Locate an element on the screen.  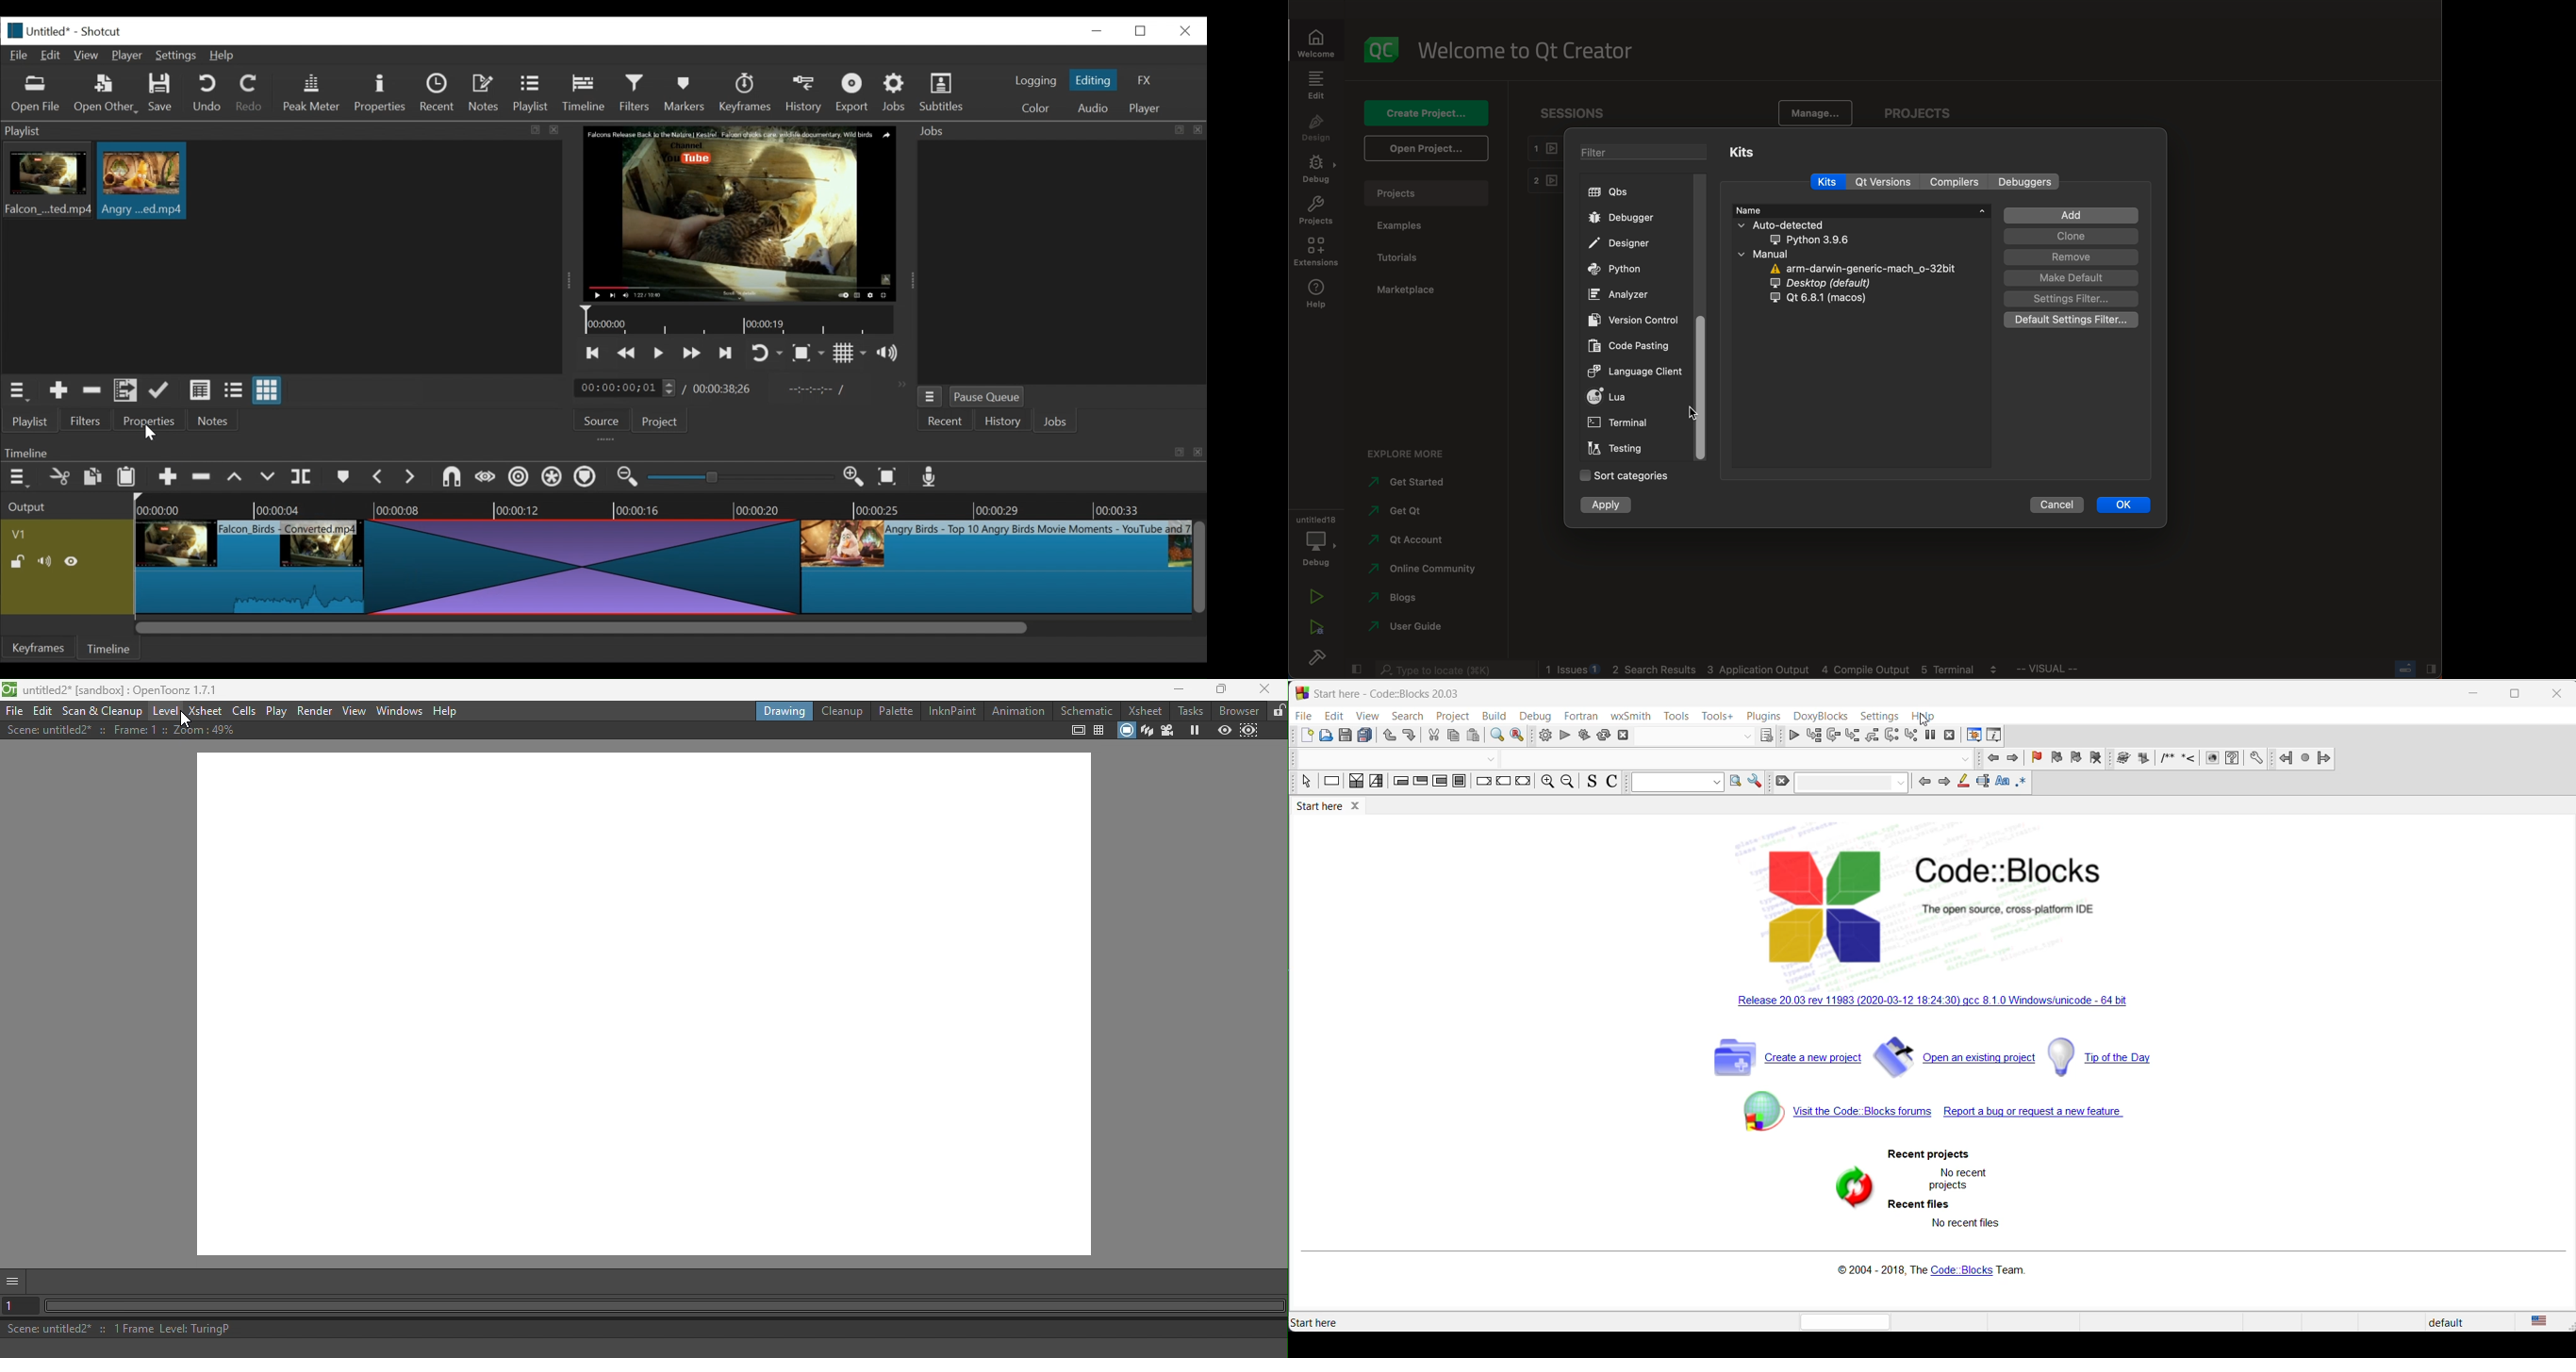
break debugger is located at coordinates (1928, 736).